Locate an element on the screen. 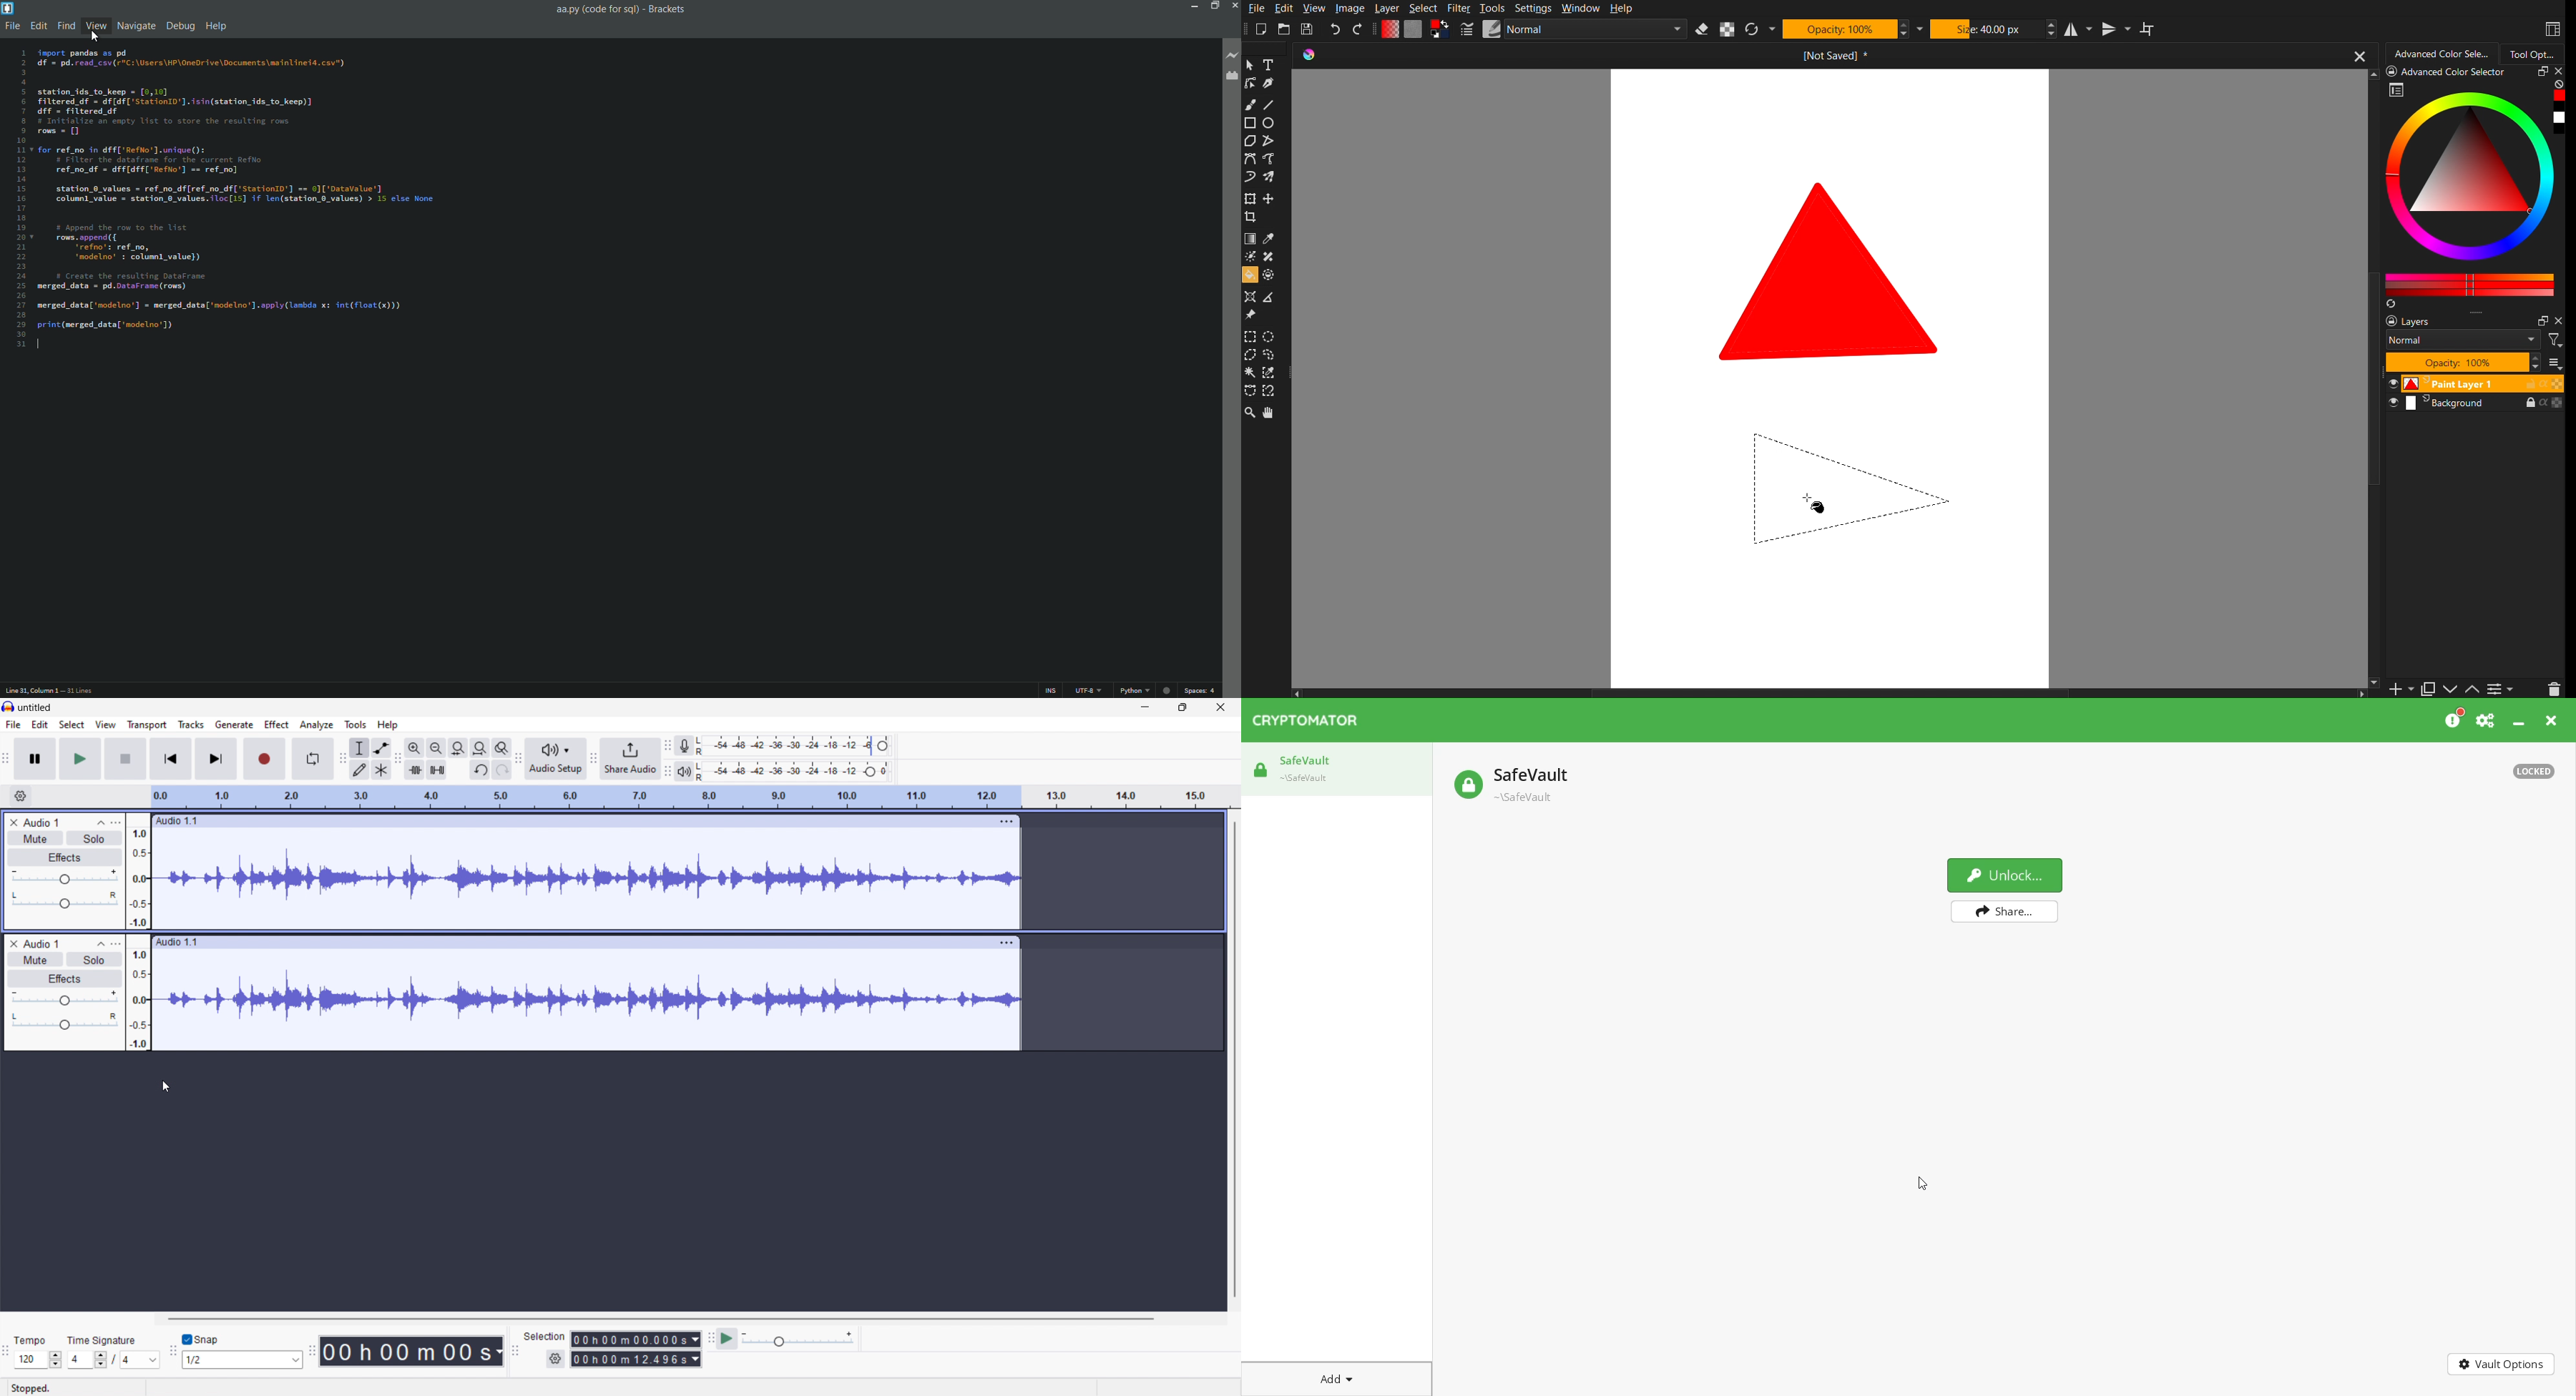 The height and width of the screenshot is (1400, 2576). mute is located at coordinates (36, 838).